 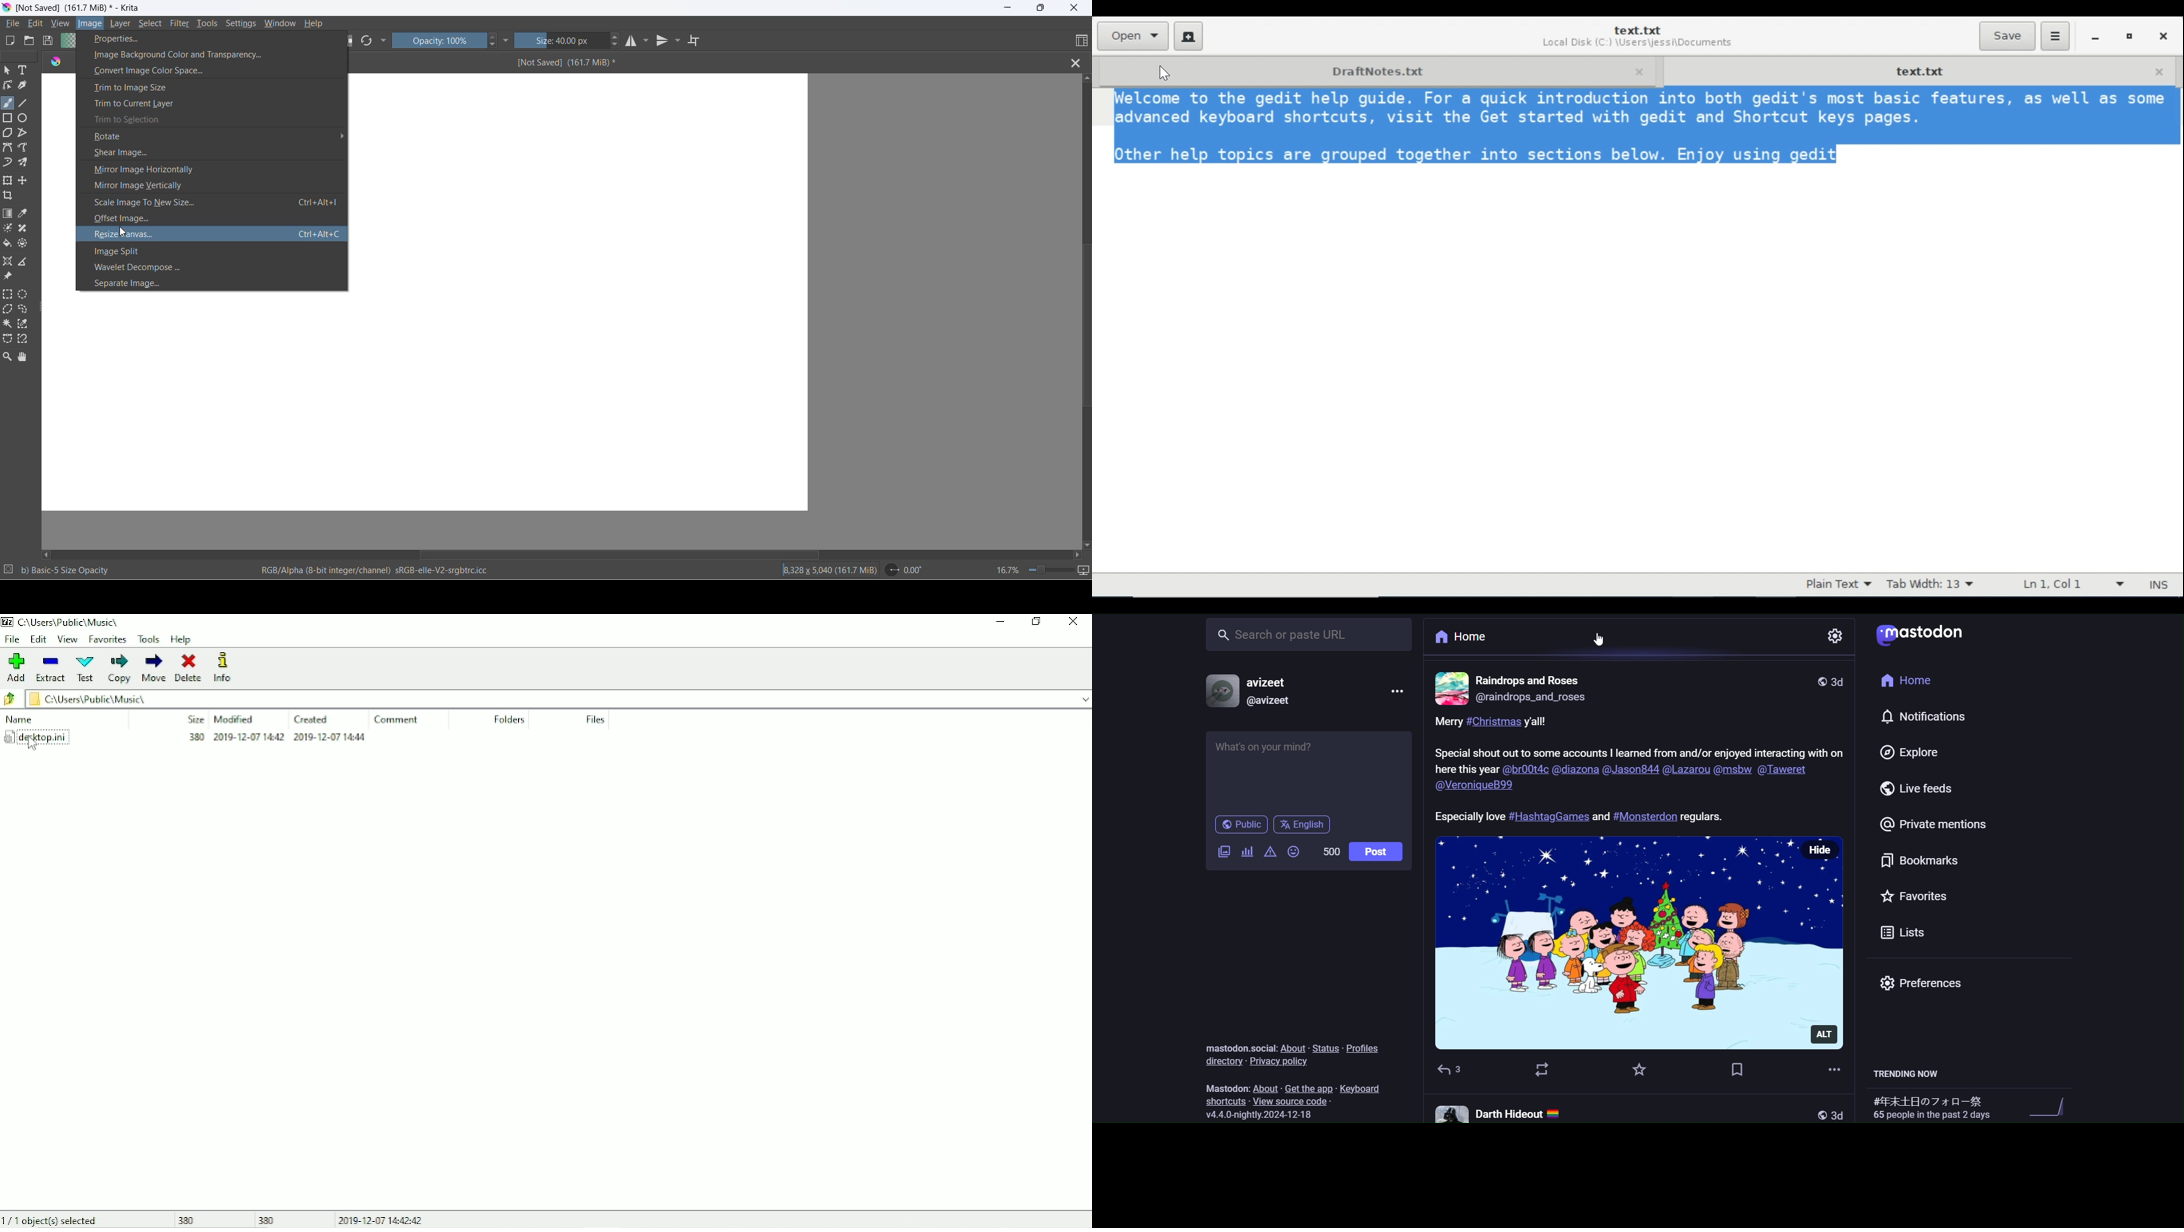 What do you see at coordinates (9, 228) in the screenshot?
I see `colorize mask tool` at bounding box center [9, 228].